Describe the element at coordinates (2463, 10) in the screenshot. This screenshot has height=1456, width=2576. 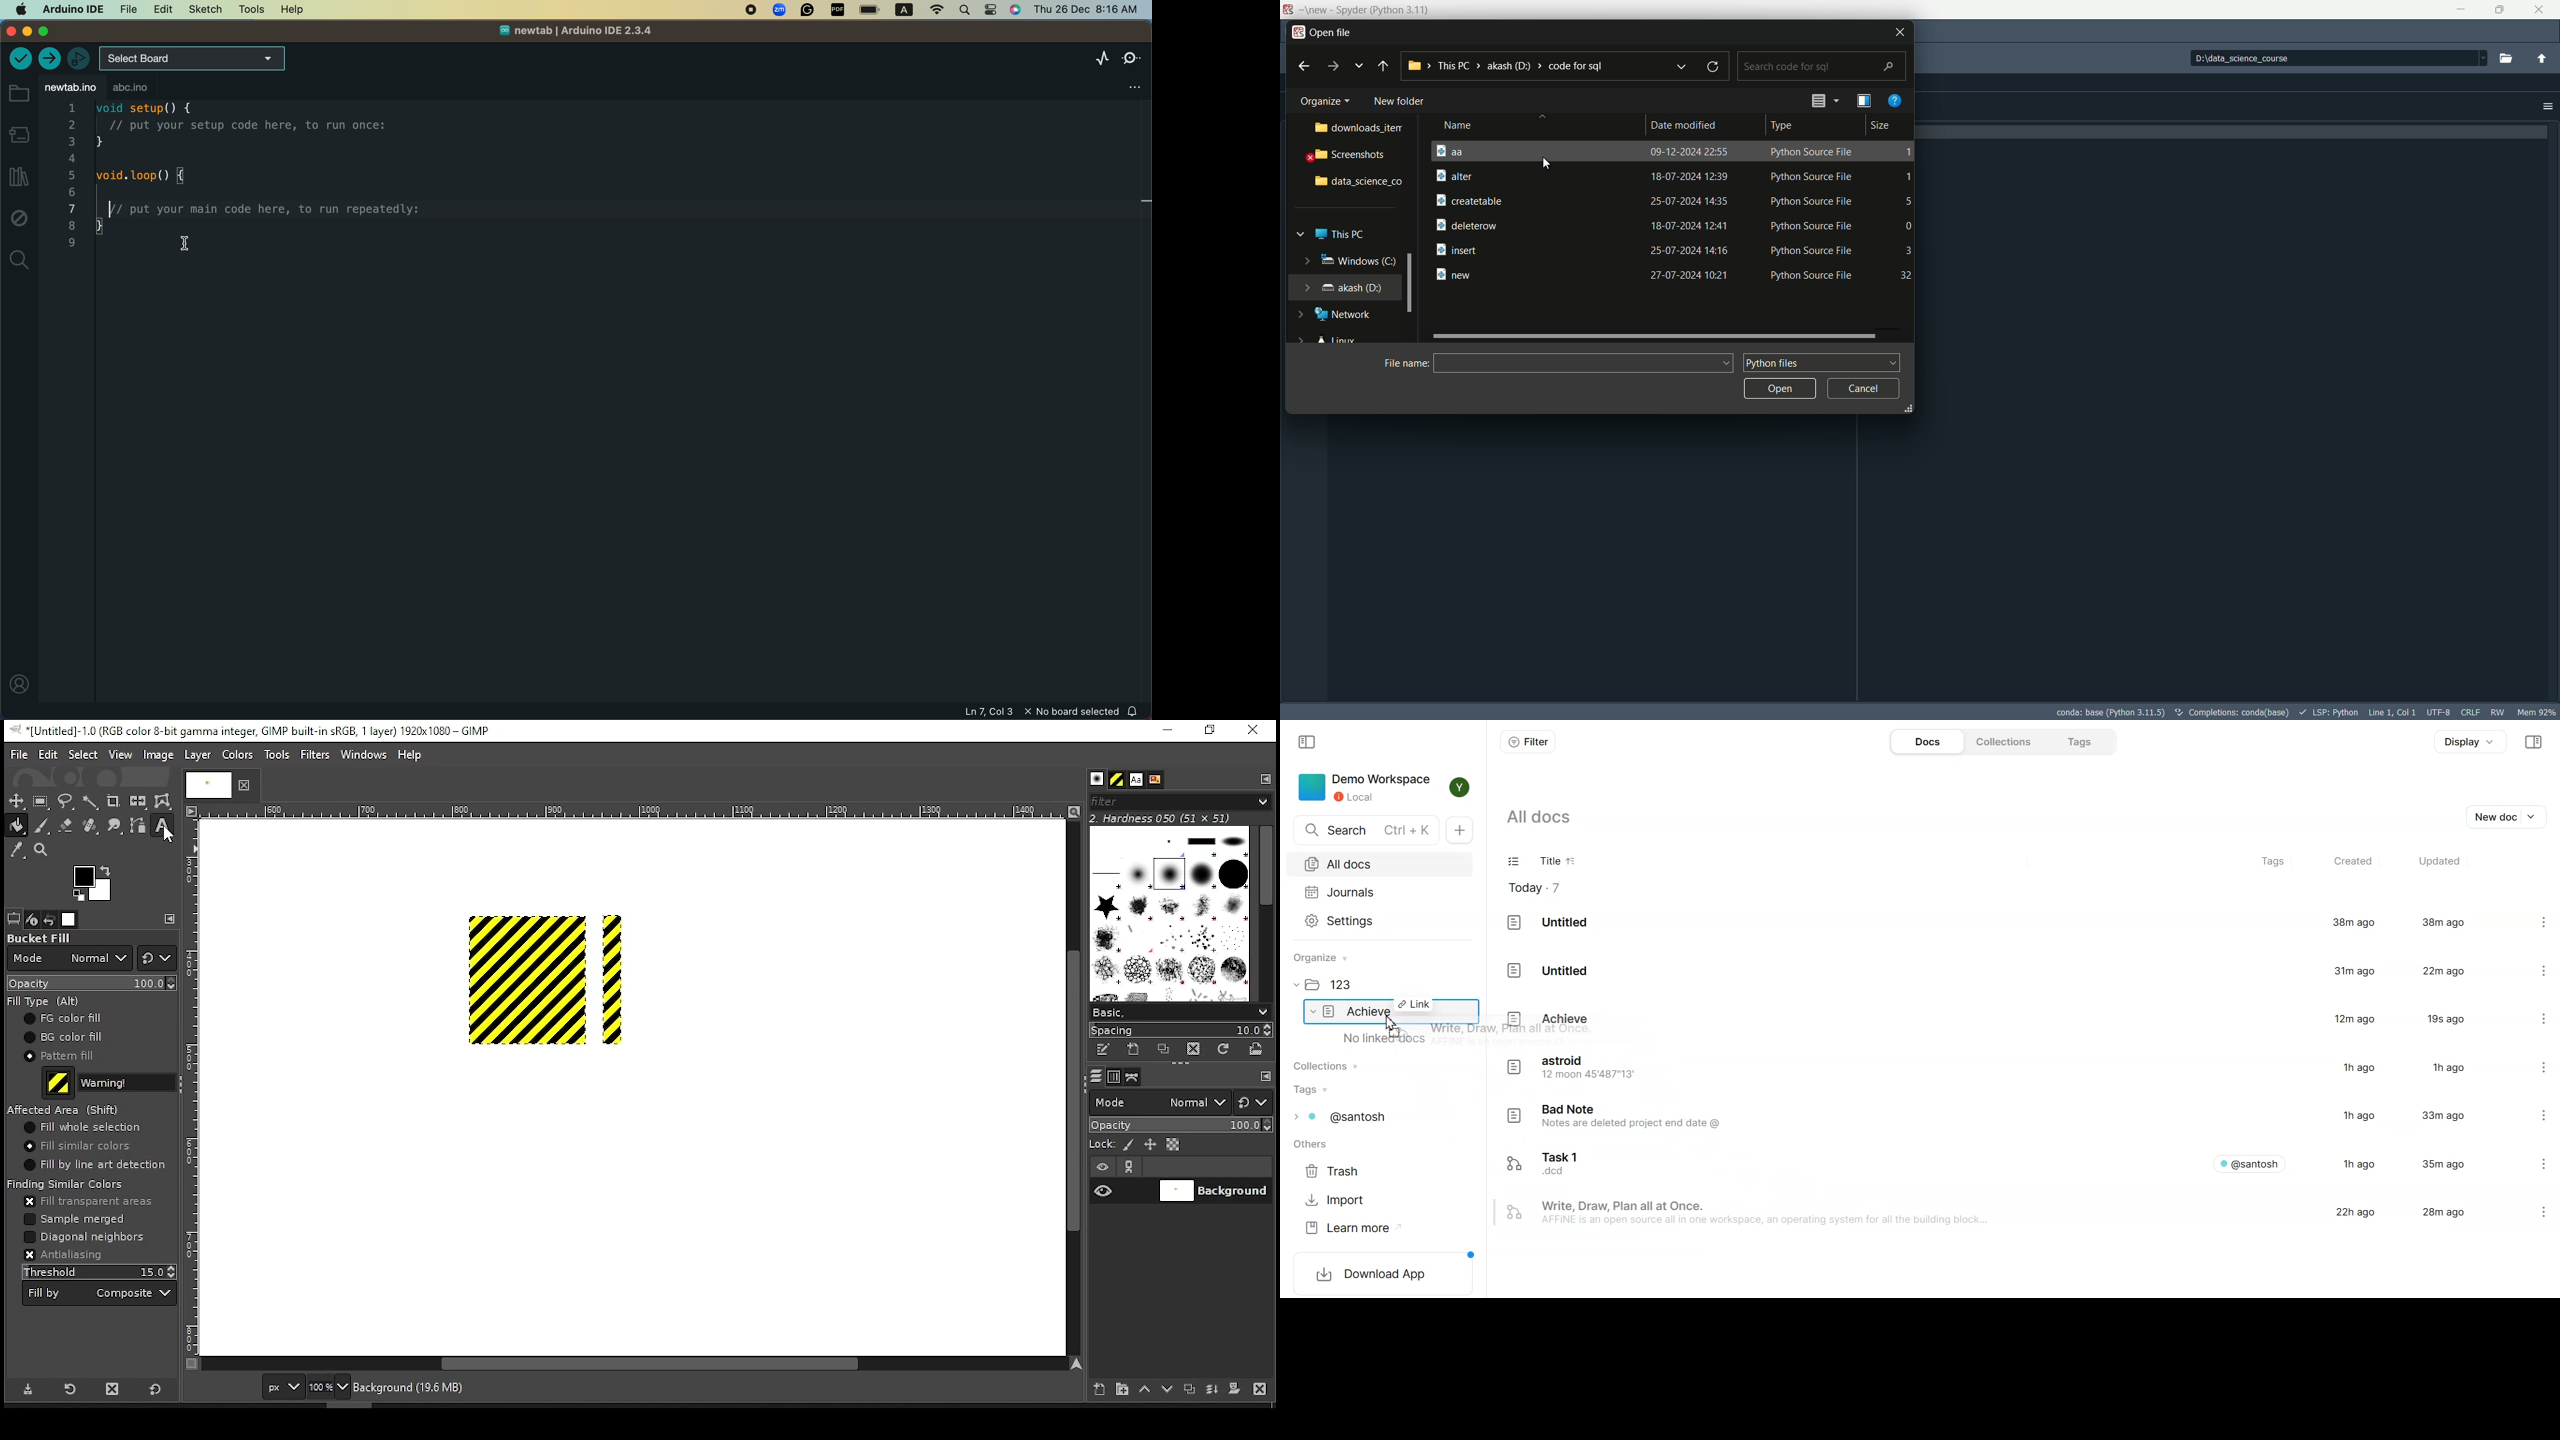
I see `minimize` at that location.